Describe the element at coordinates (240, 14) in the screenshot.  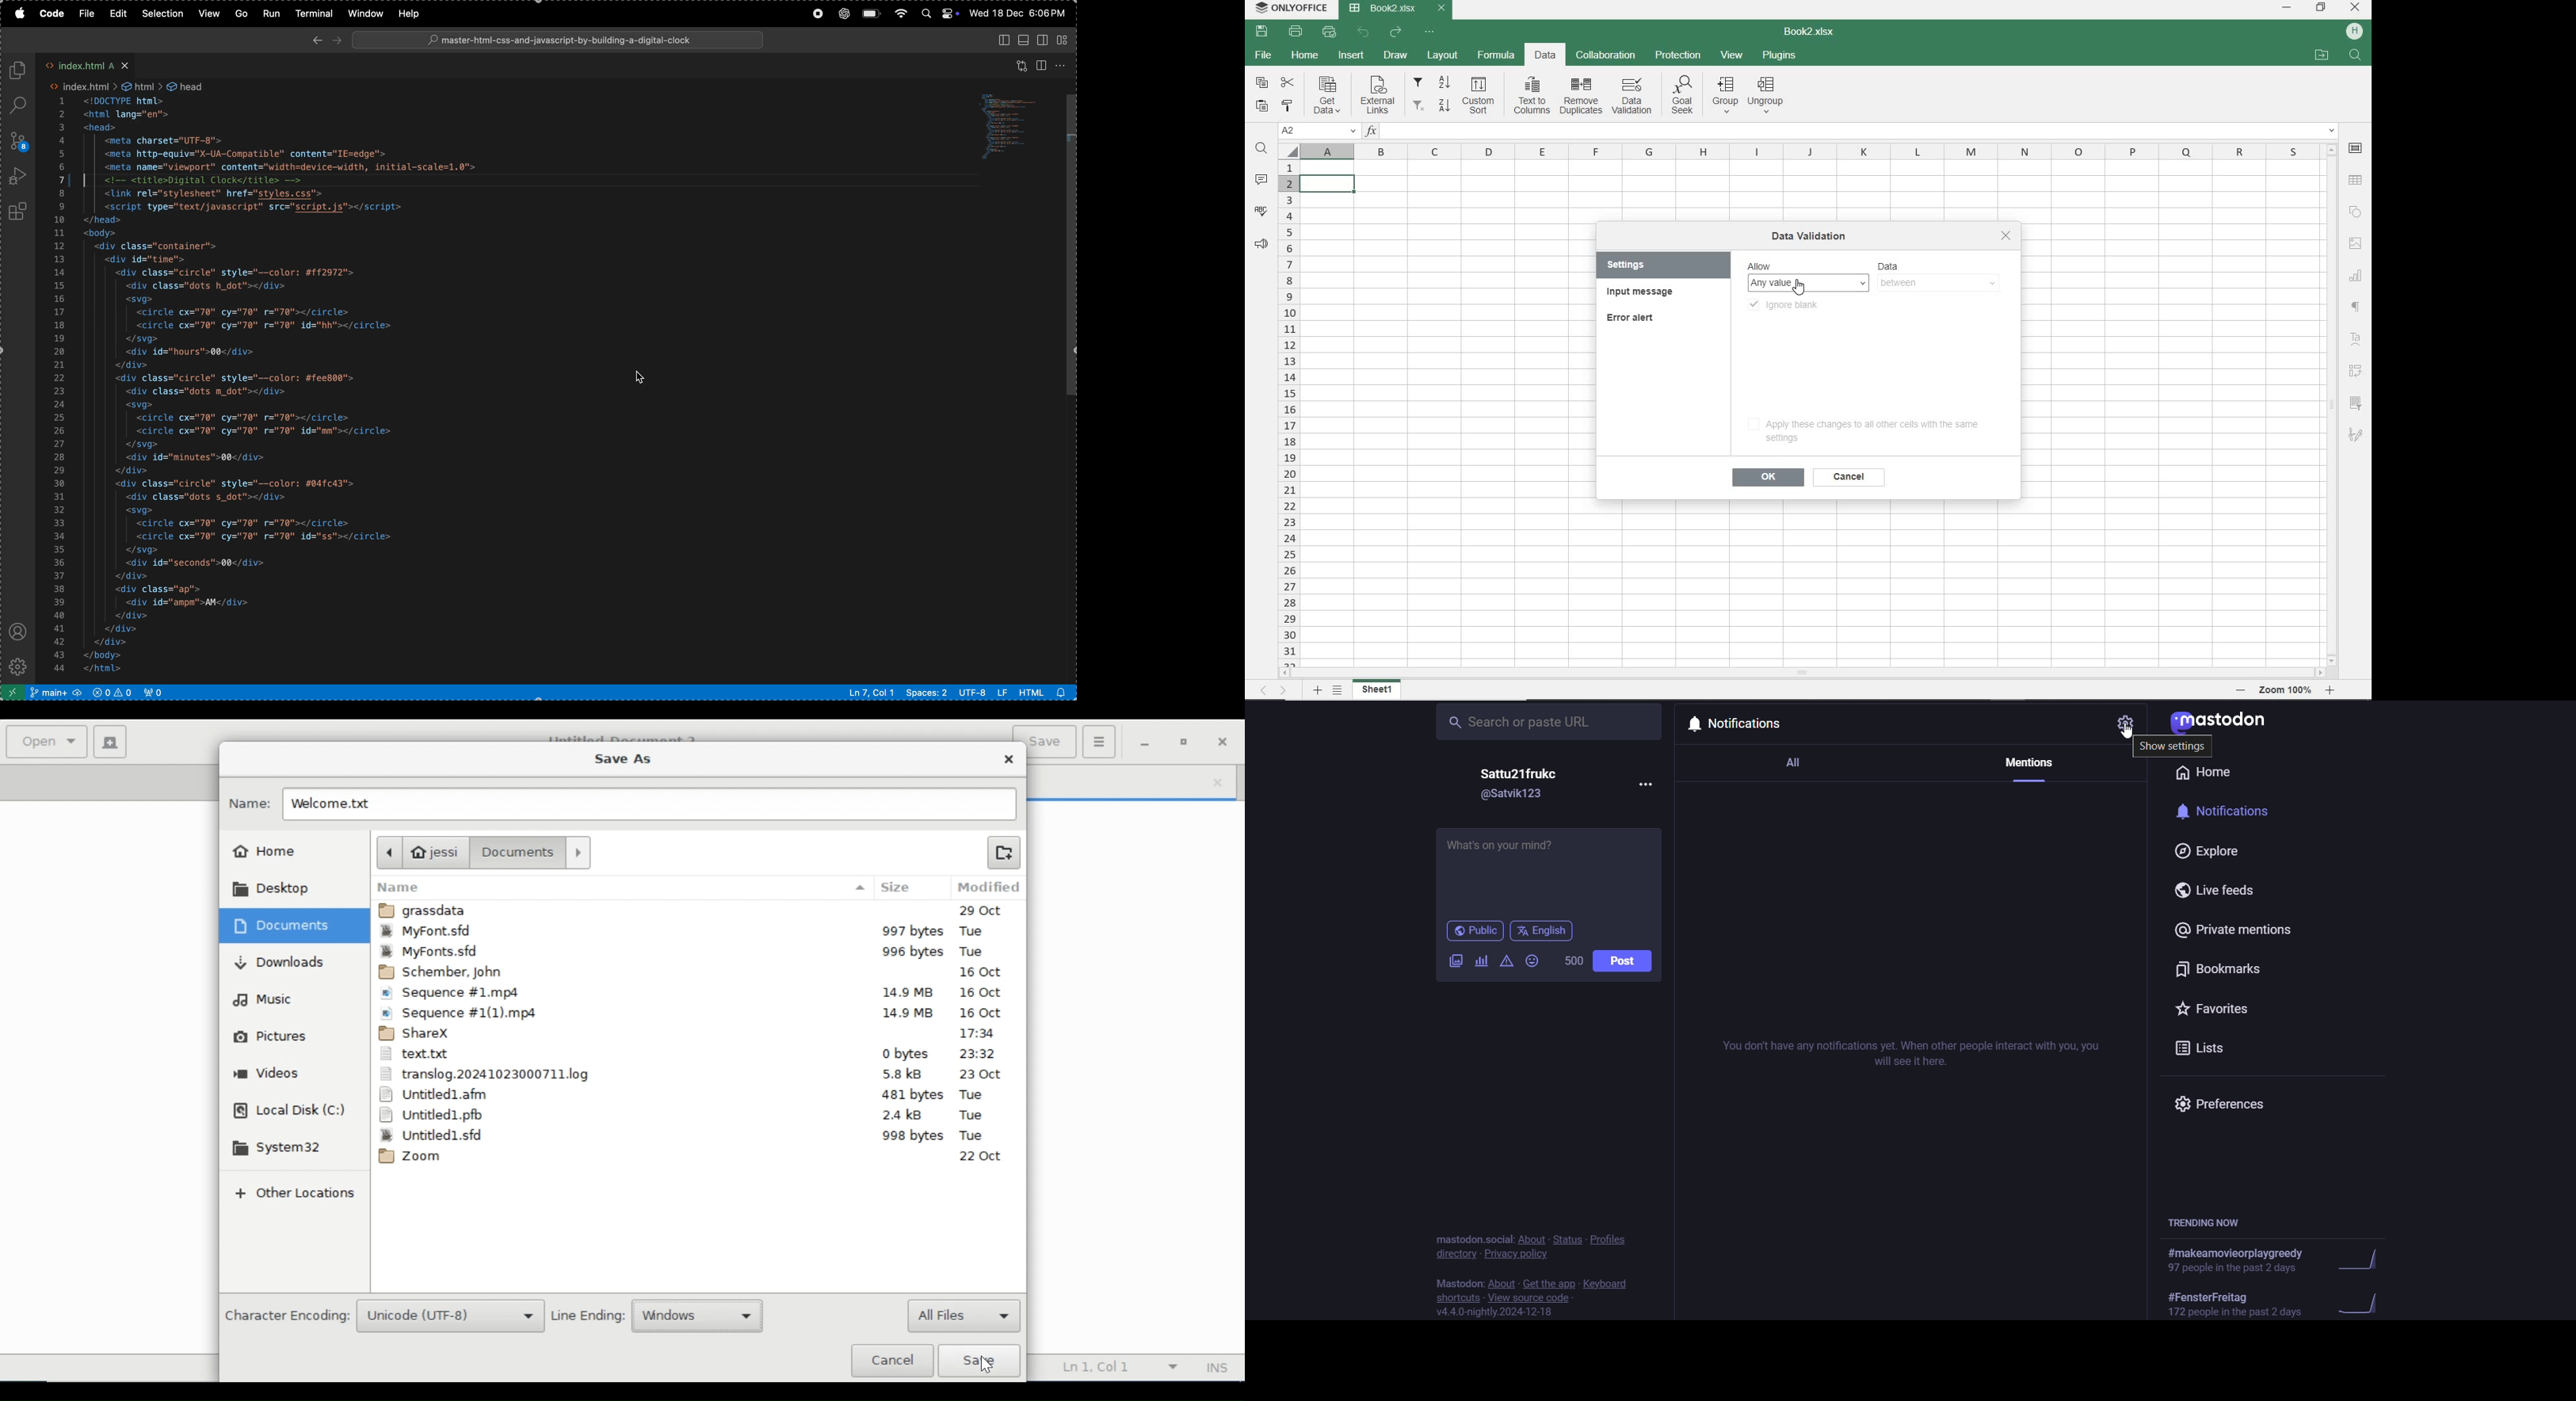
I see `Go` at that location.